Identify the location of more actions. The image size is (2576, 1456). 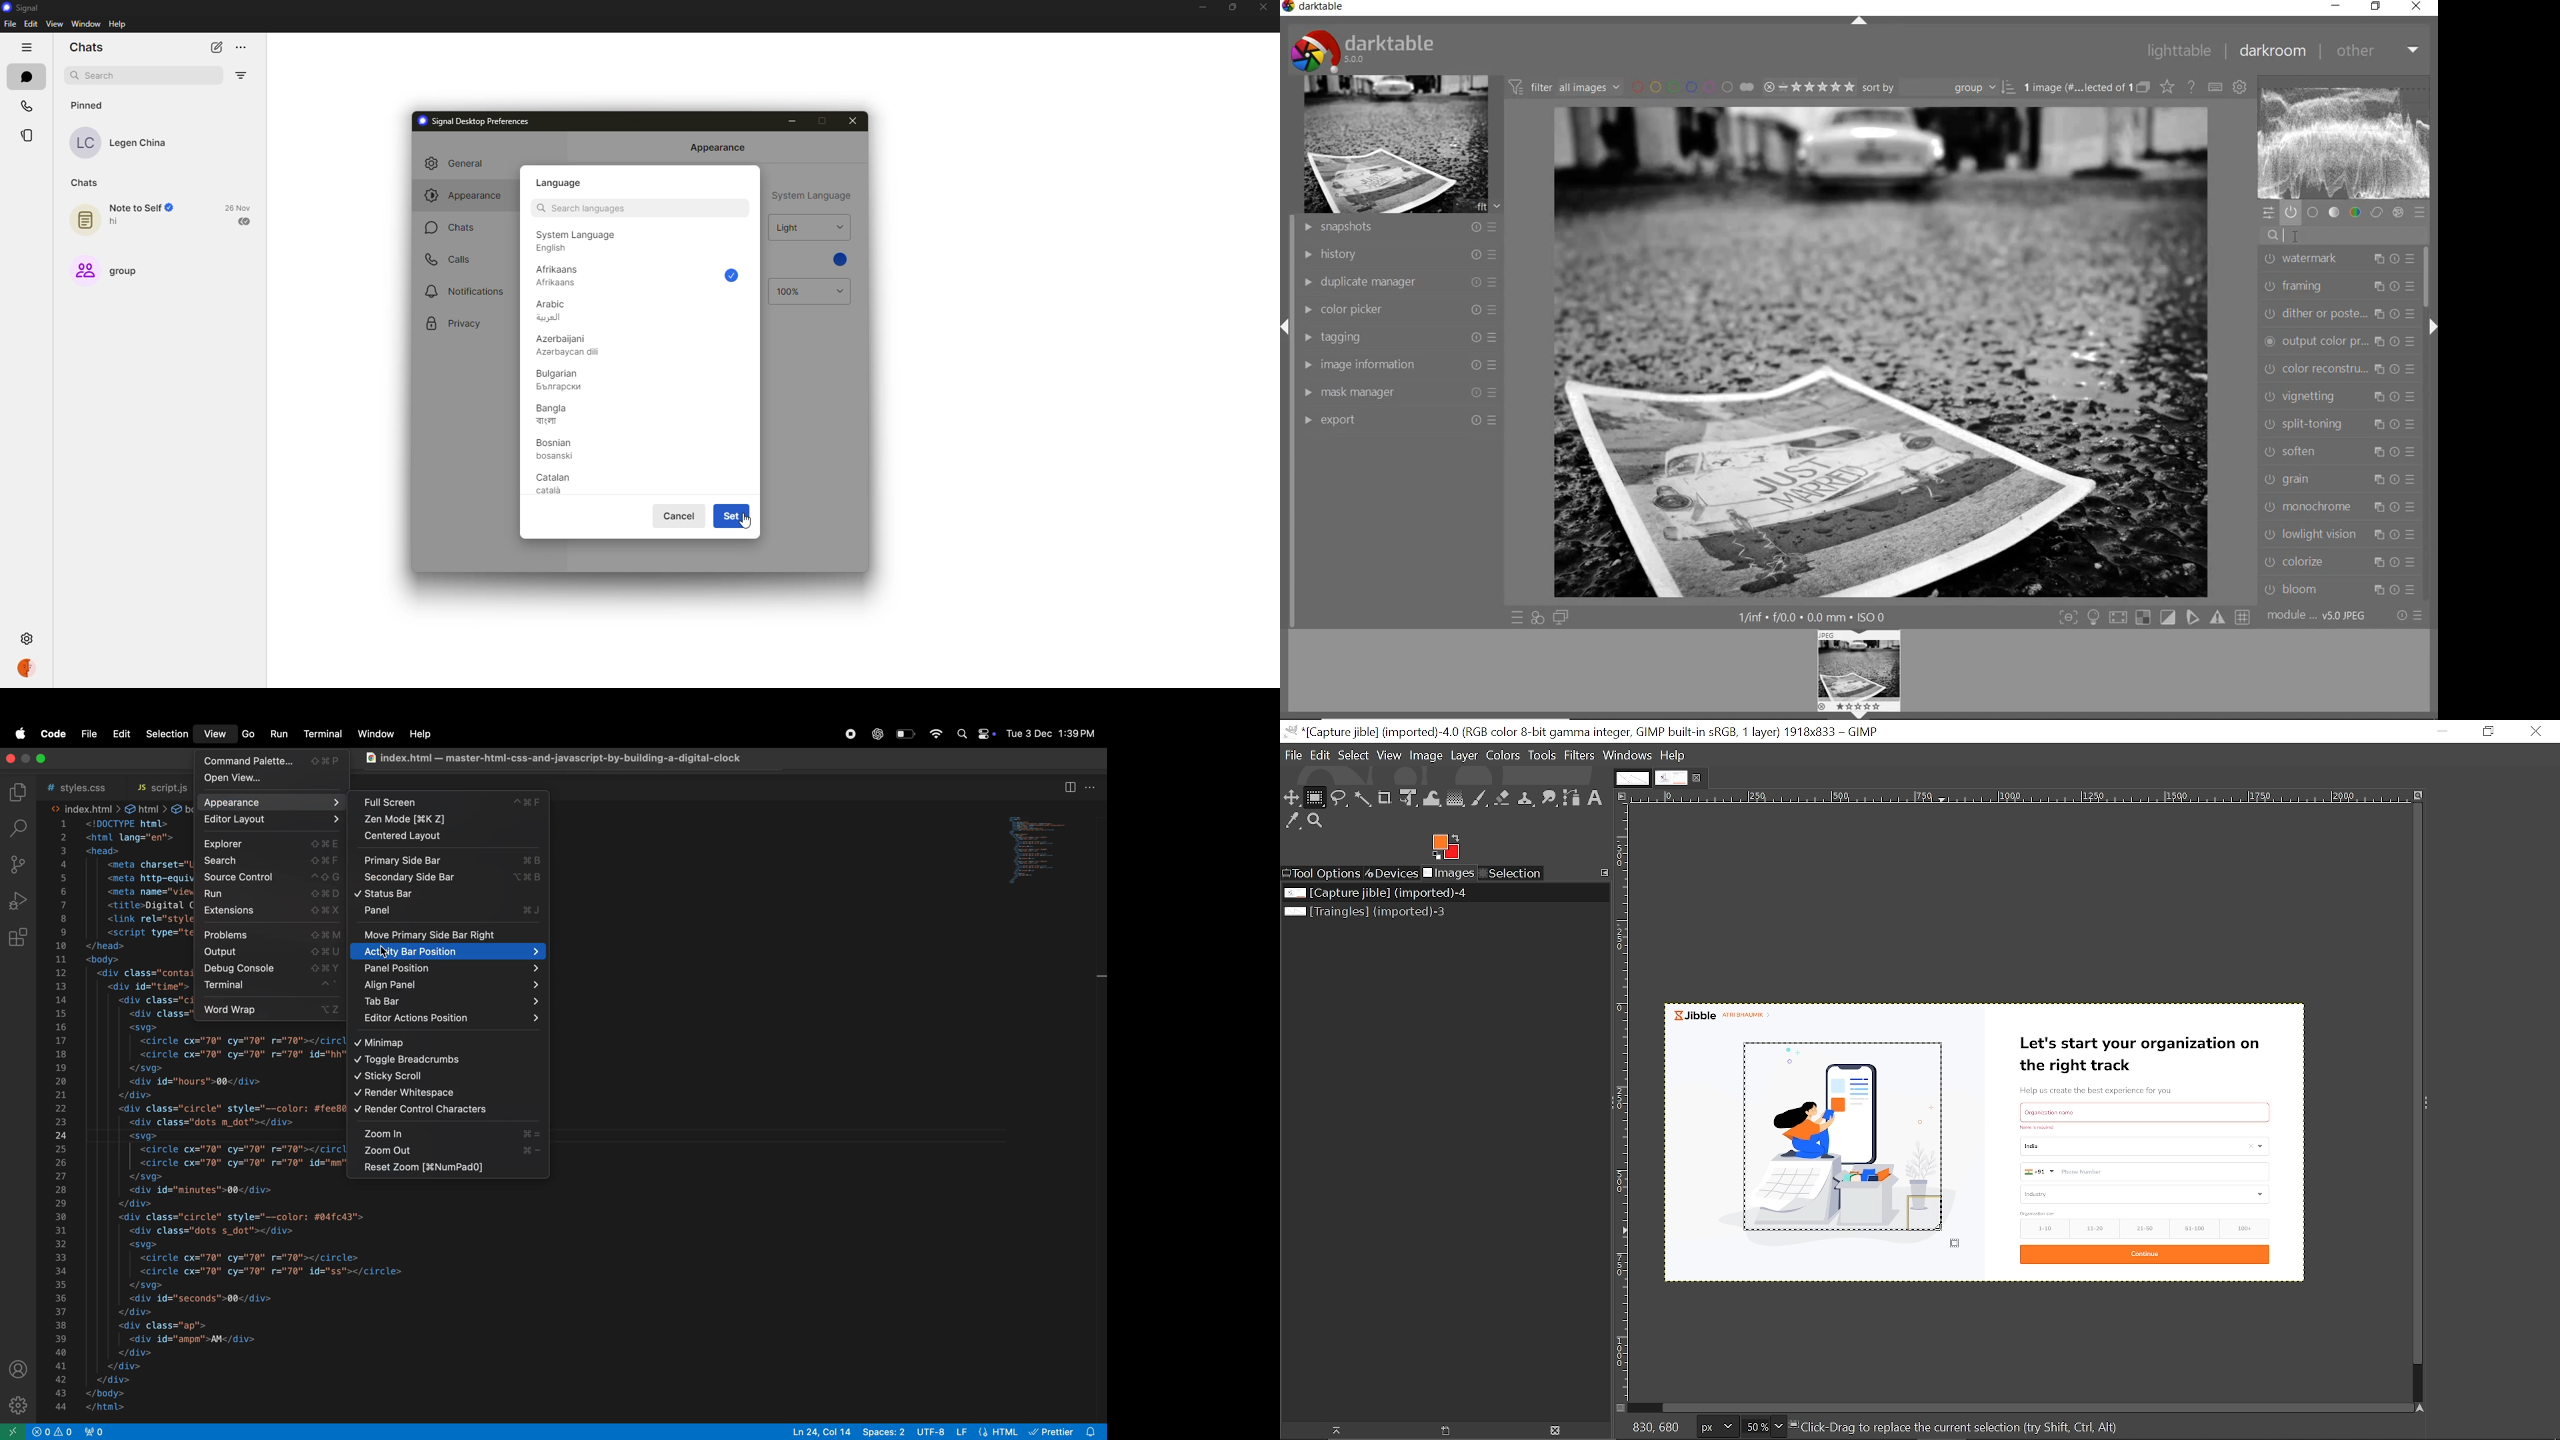
(1092, 787).